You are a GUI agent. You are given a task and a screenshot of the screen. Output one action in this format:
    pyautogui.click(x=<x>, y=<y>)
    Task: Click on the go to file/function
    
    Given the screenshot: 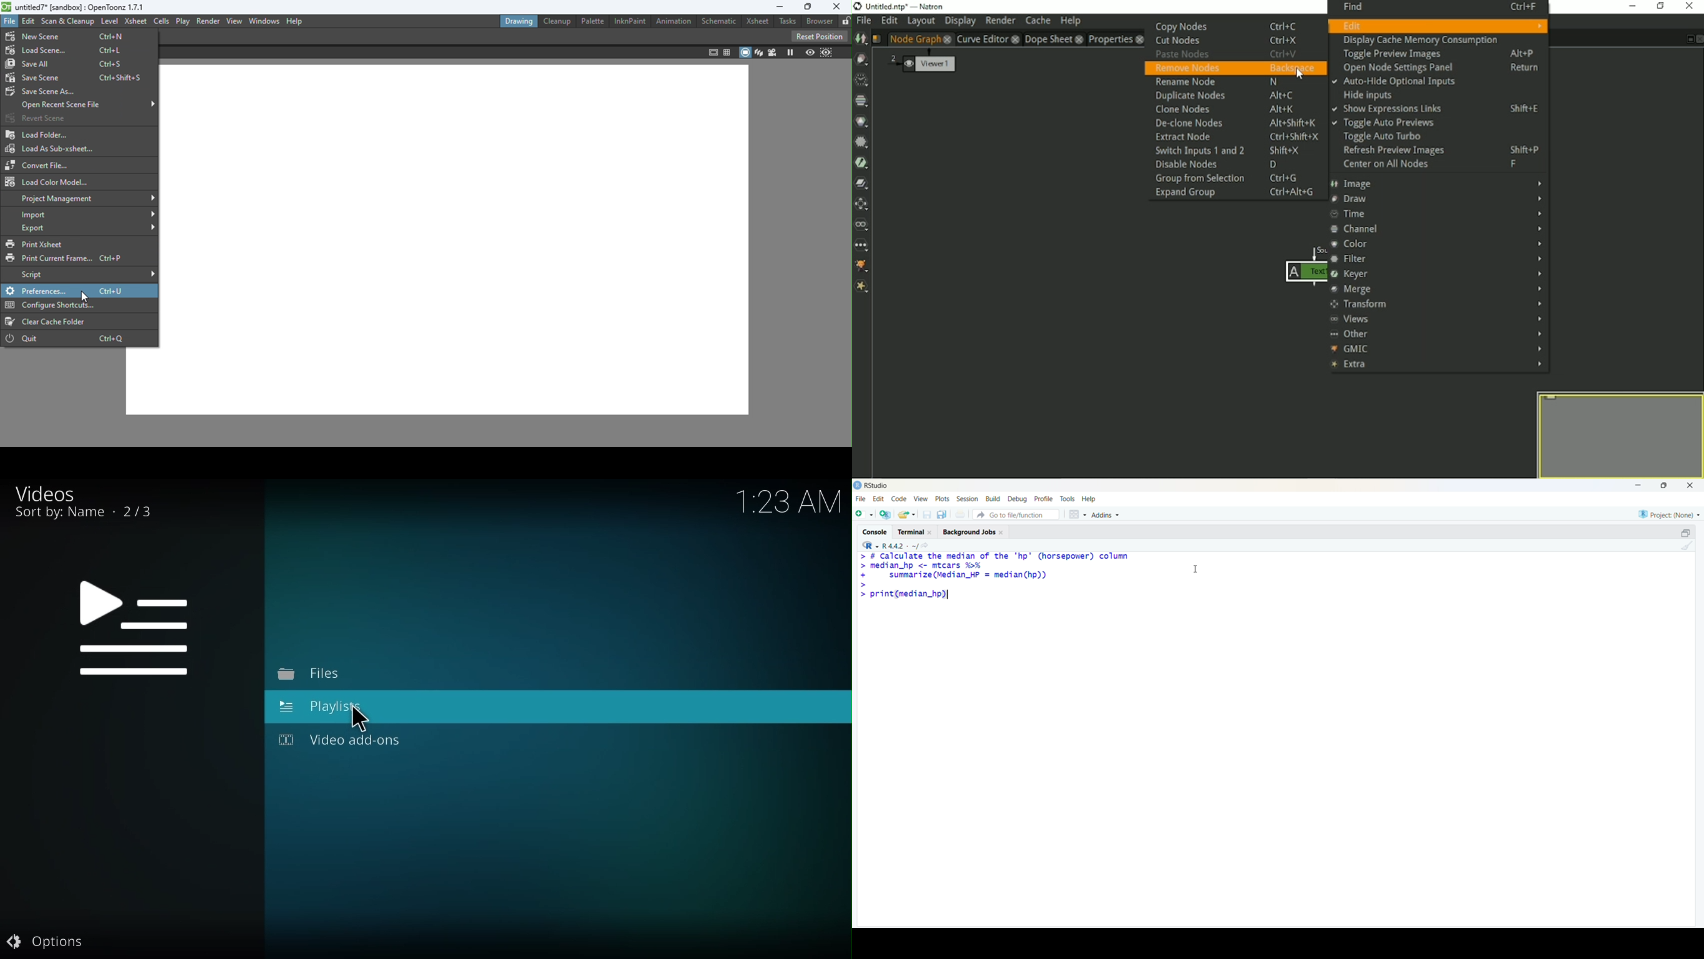 What is the action you would take?
    pyautogui.click(x=1017, y=514)
    